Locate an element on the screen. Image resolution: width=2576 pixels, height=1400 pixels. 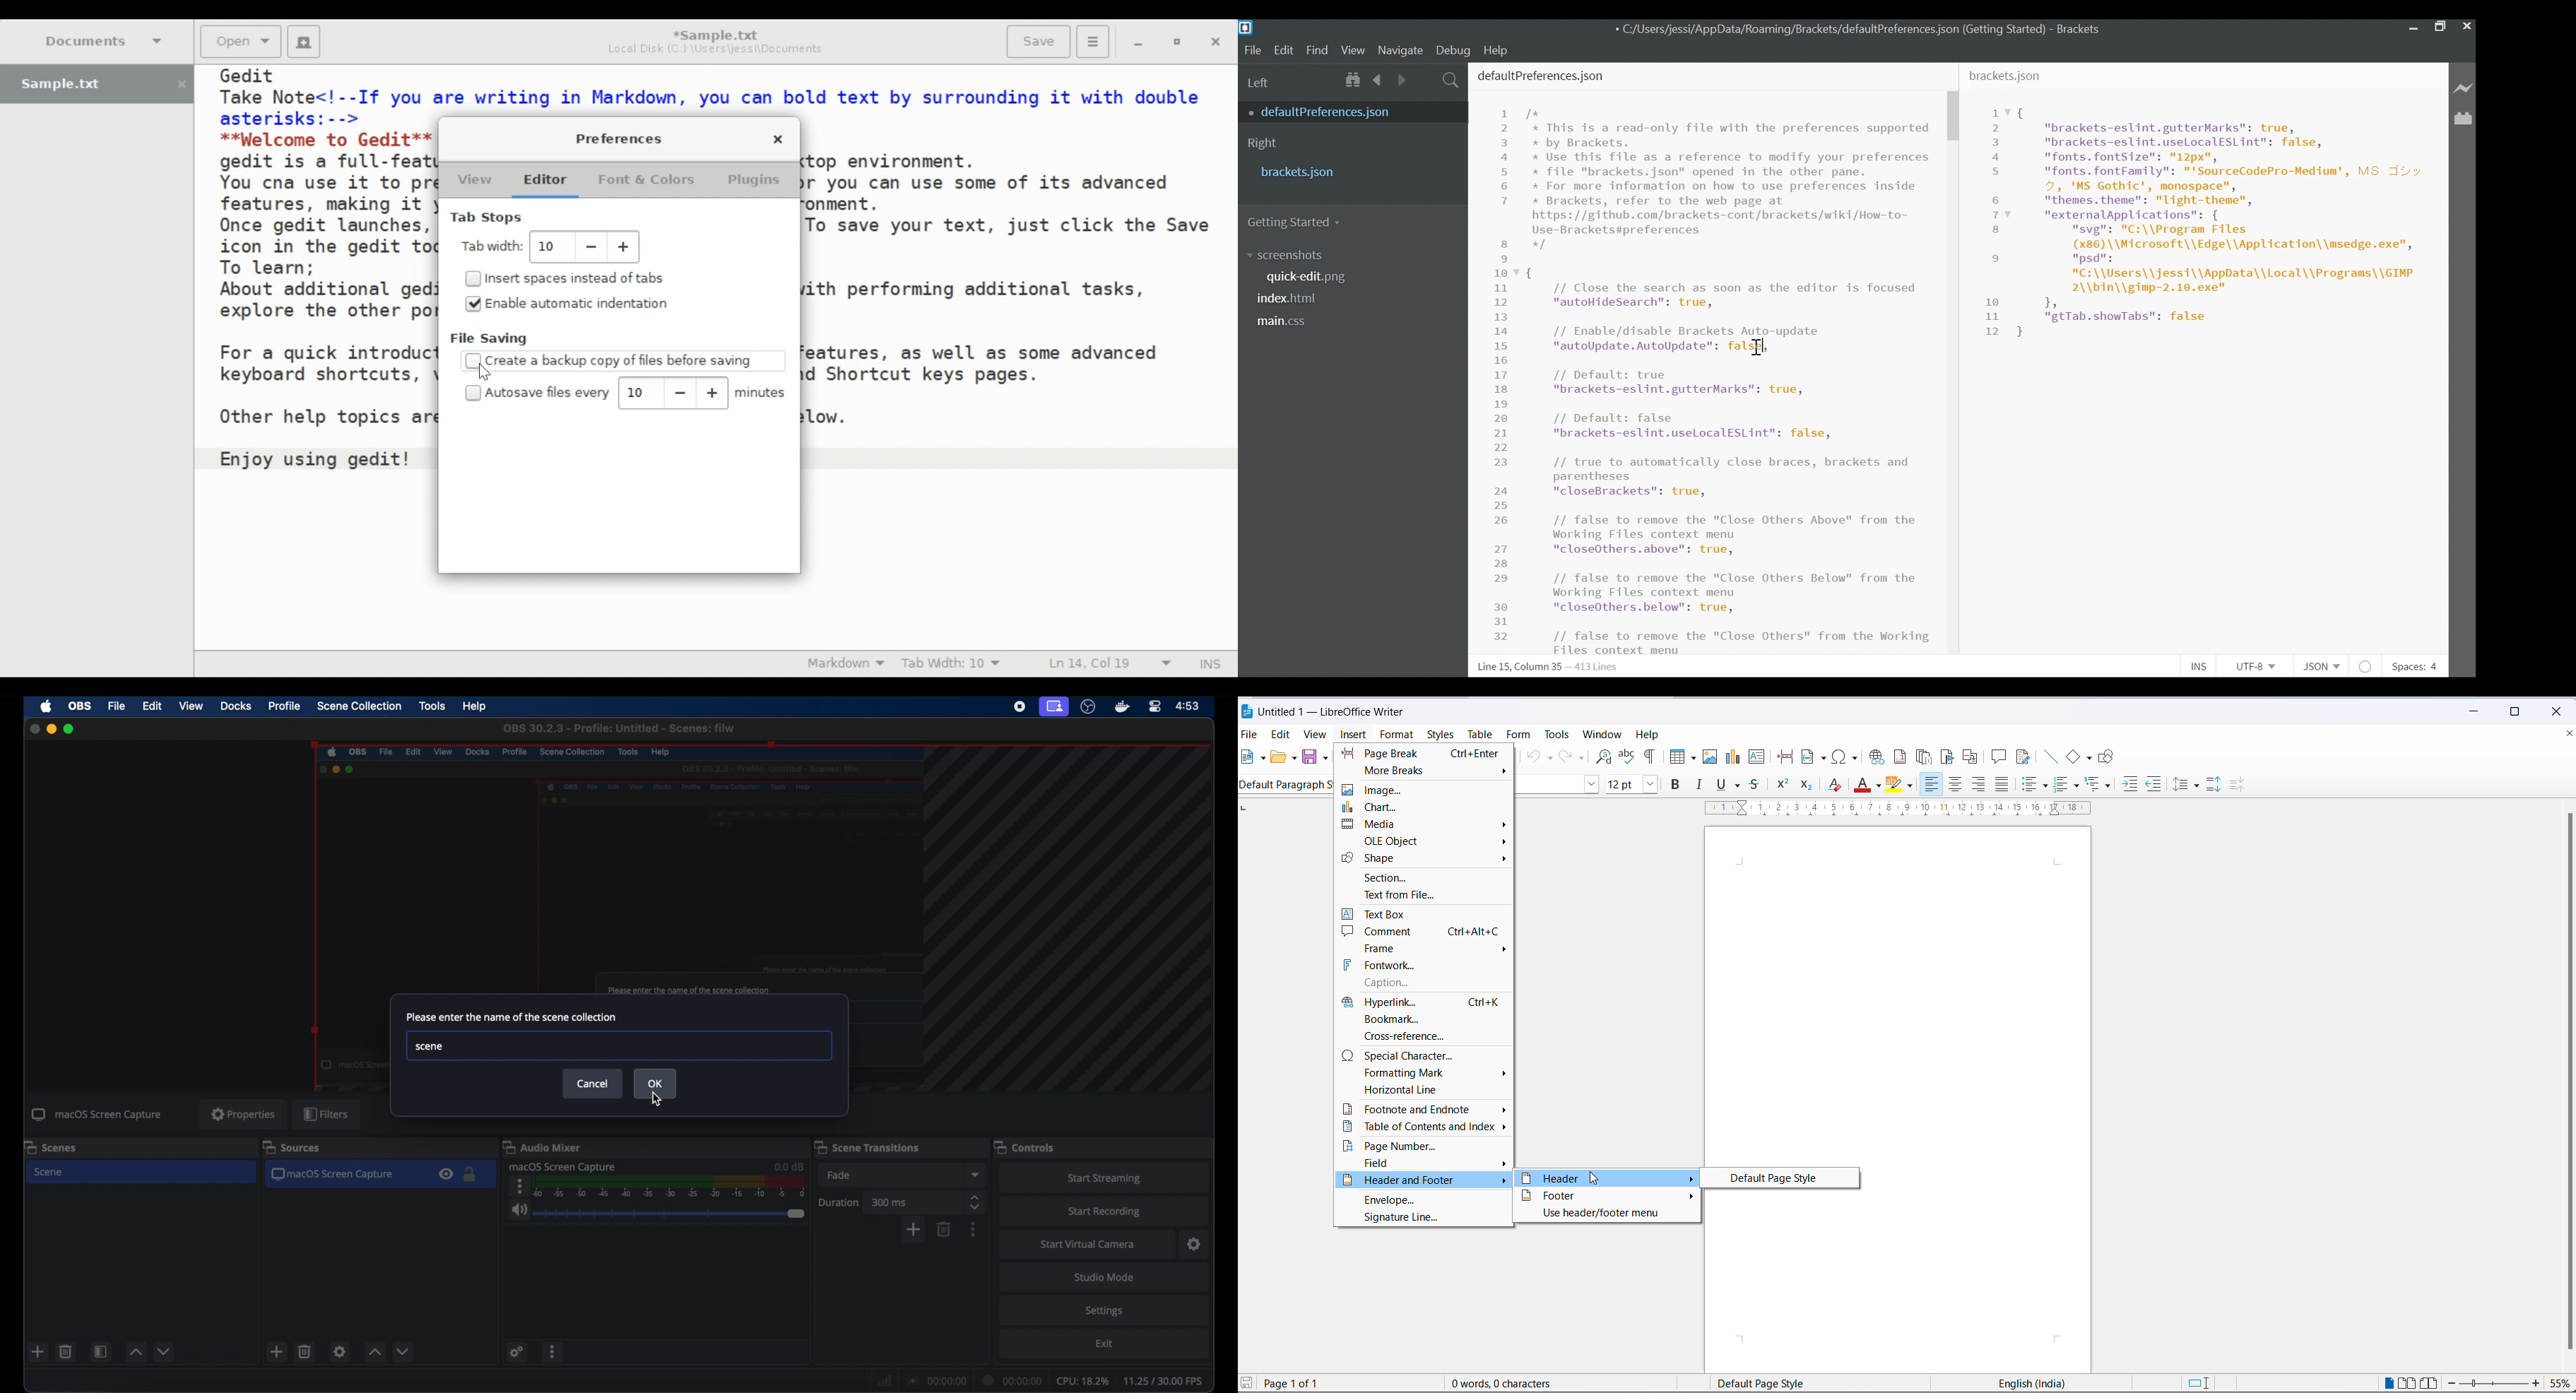
filters is located at coordinates (328, 1114).